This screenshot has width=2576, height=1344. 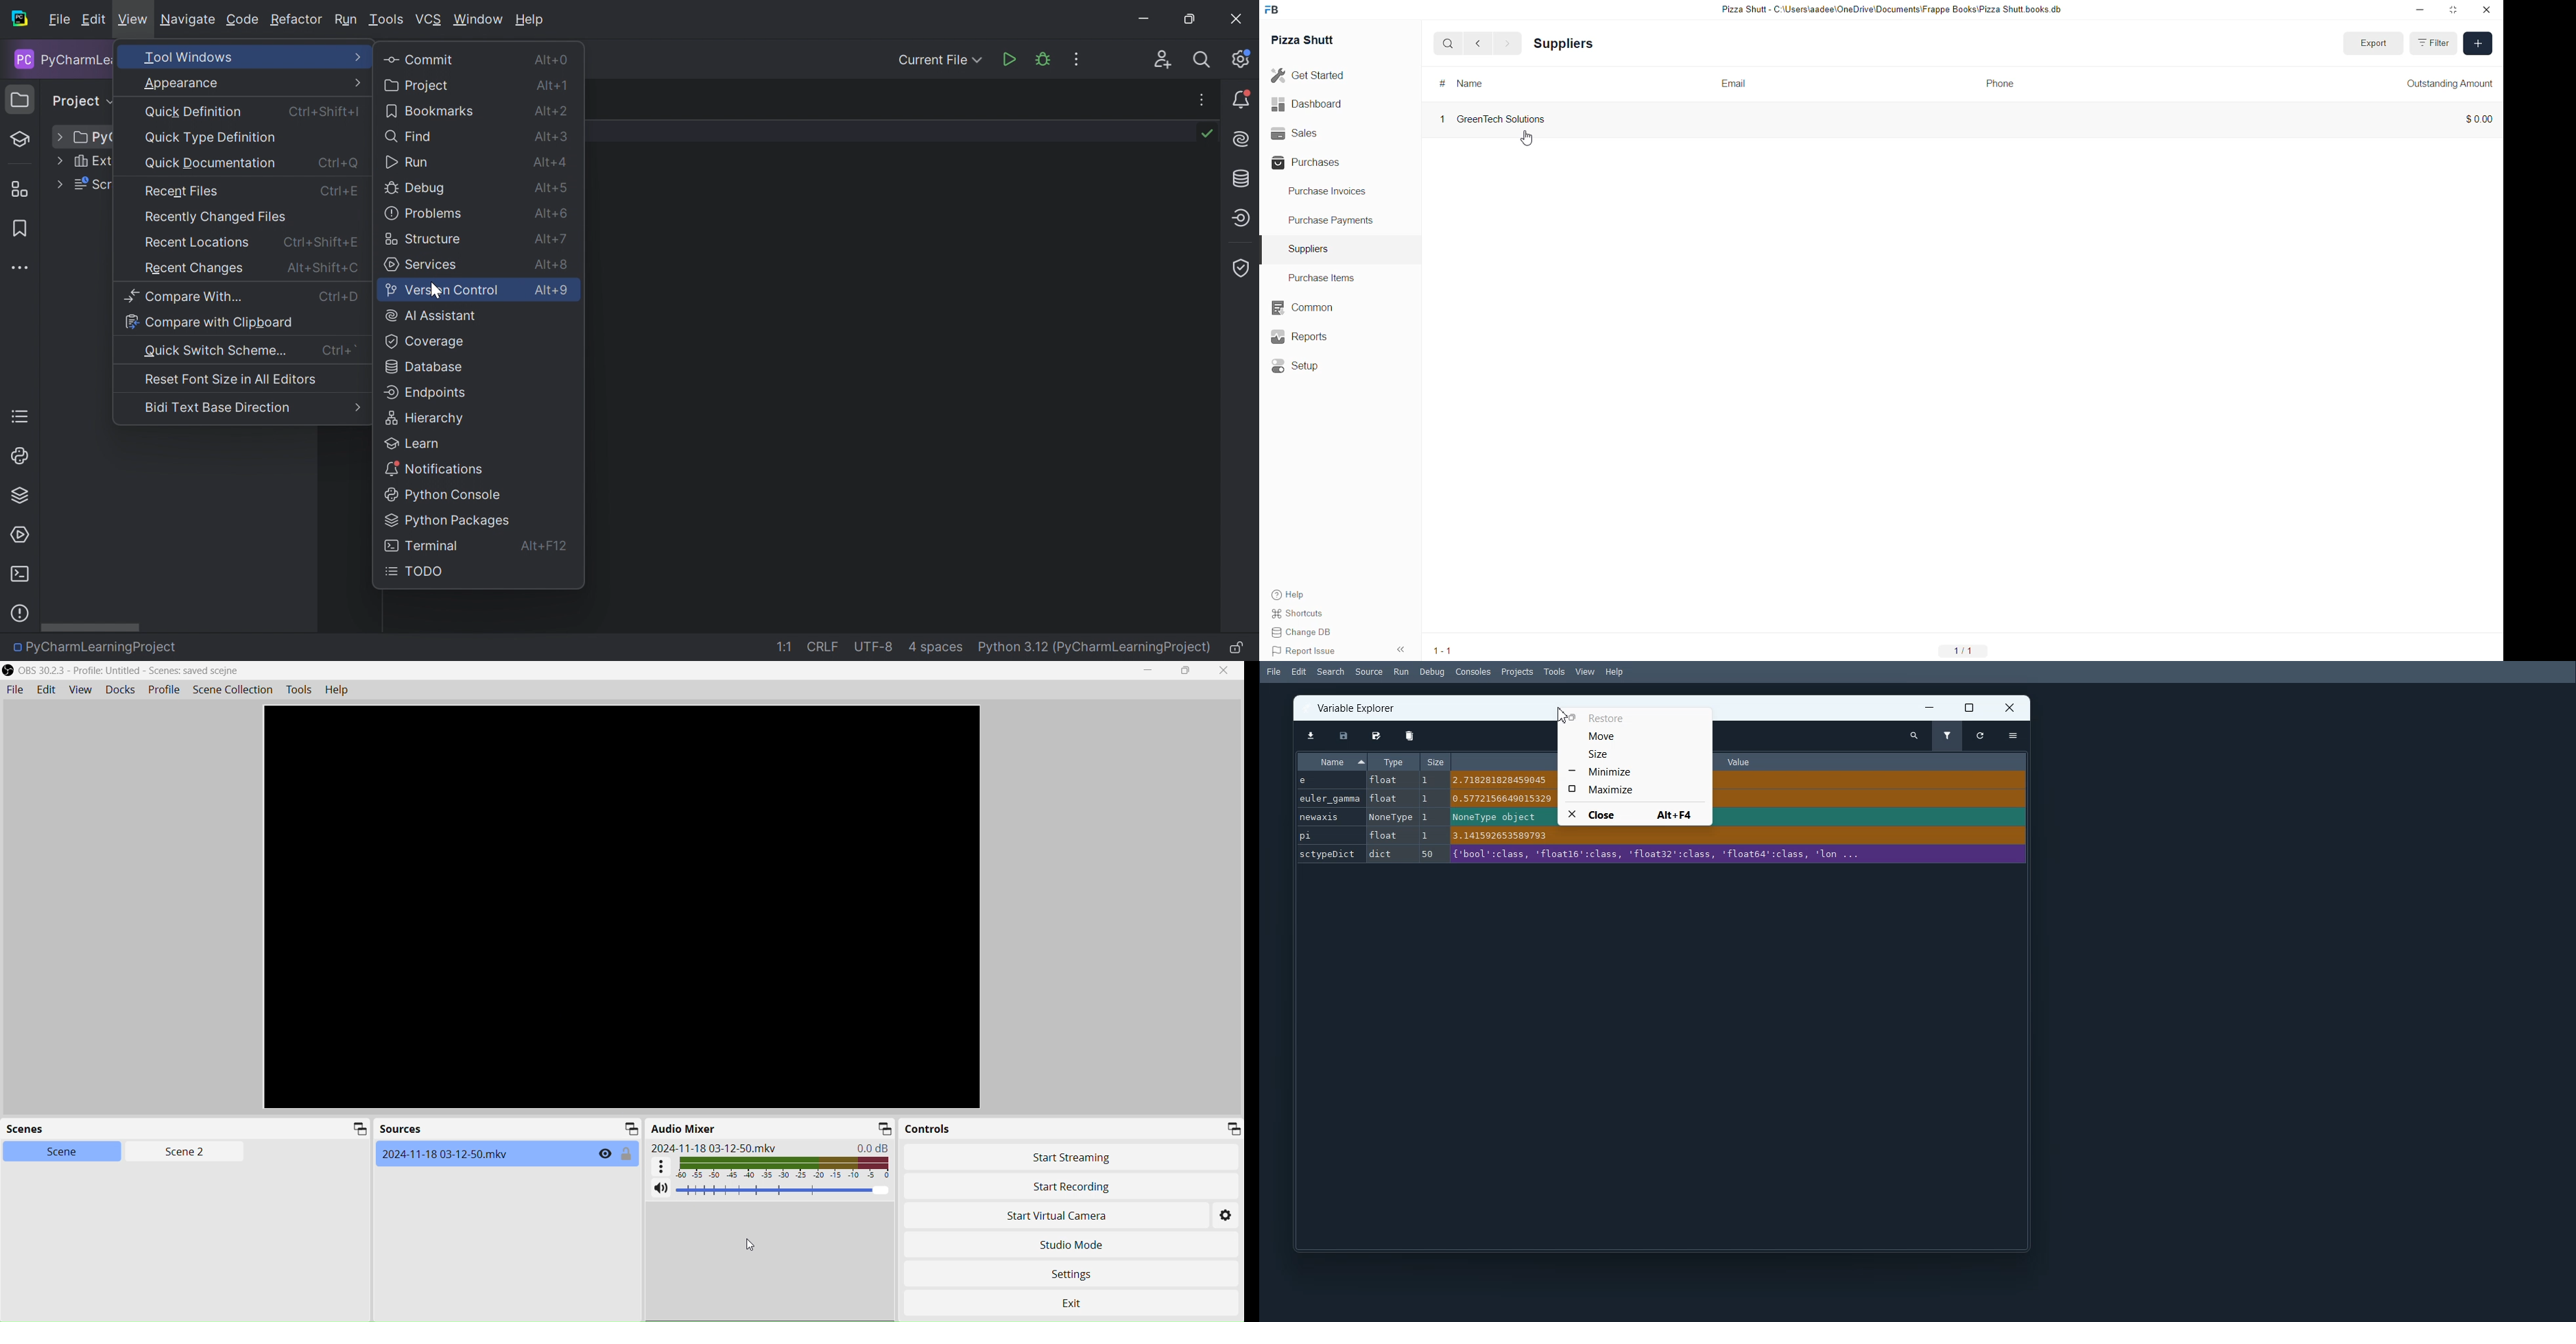 I want to click on 1-1, so click(x=1441, y=651).